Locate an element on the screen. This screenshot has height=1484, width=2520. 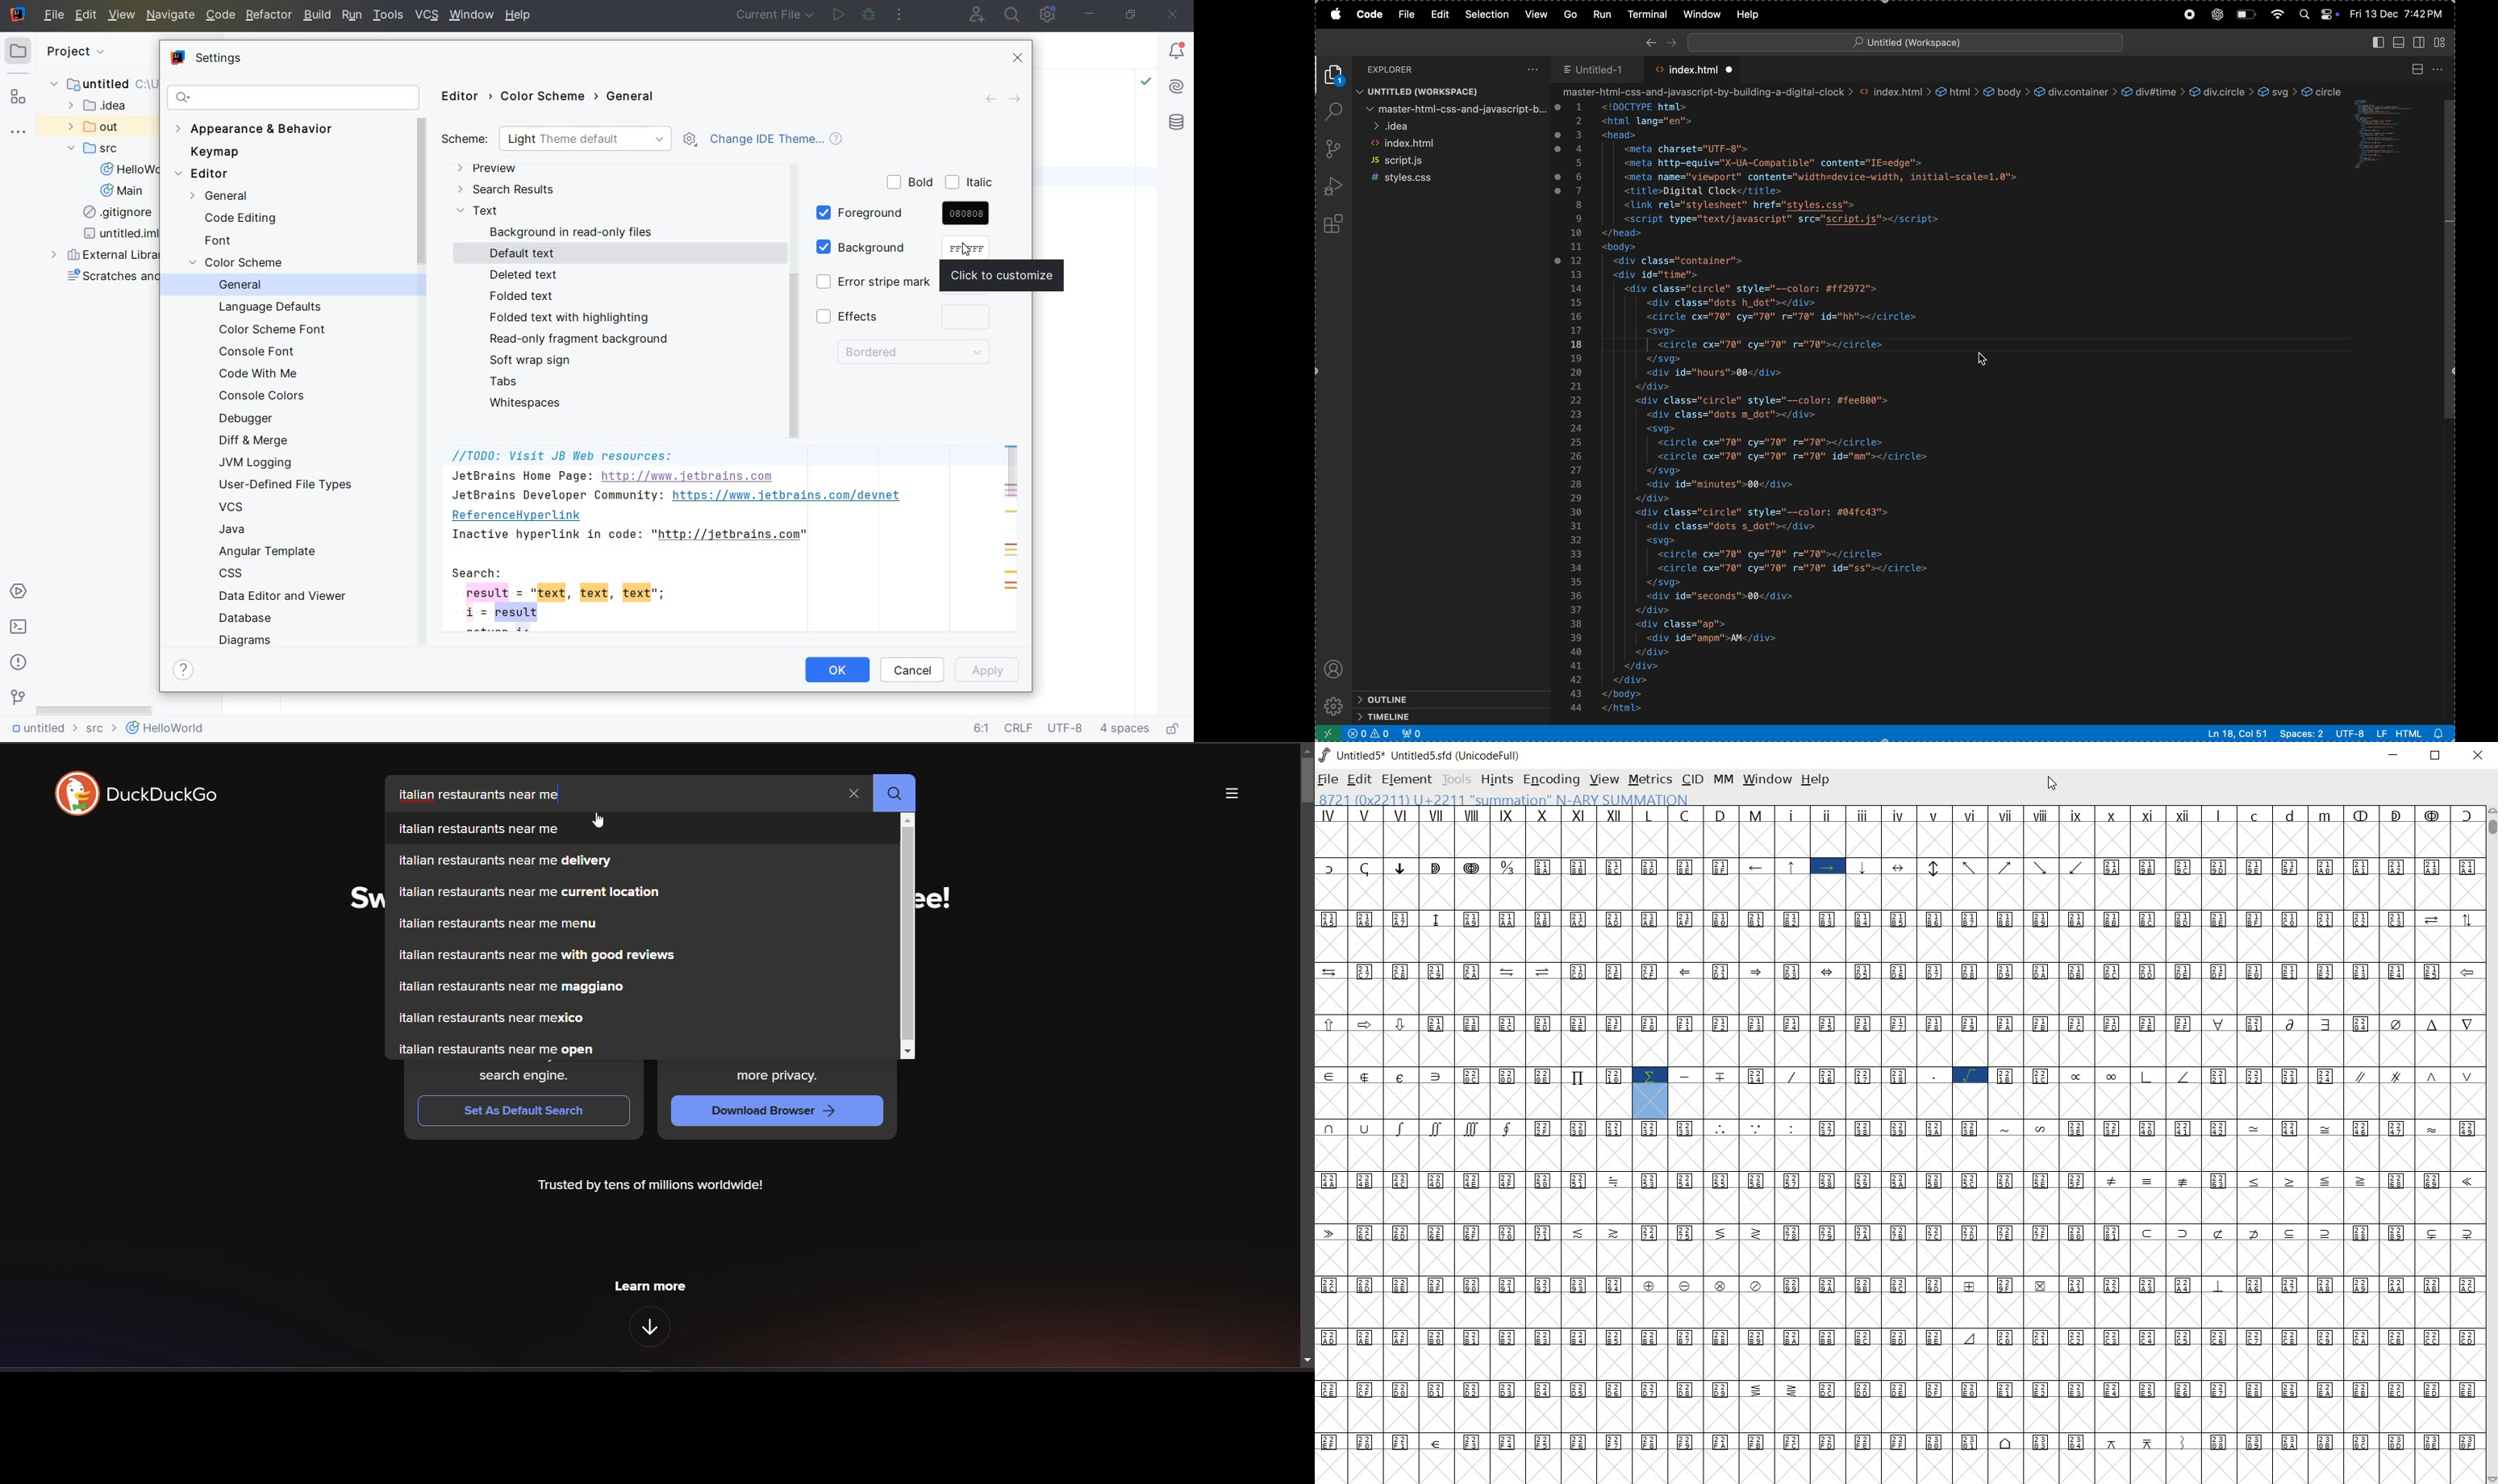
workspace is located at coordinates (1451, 92).